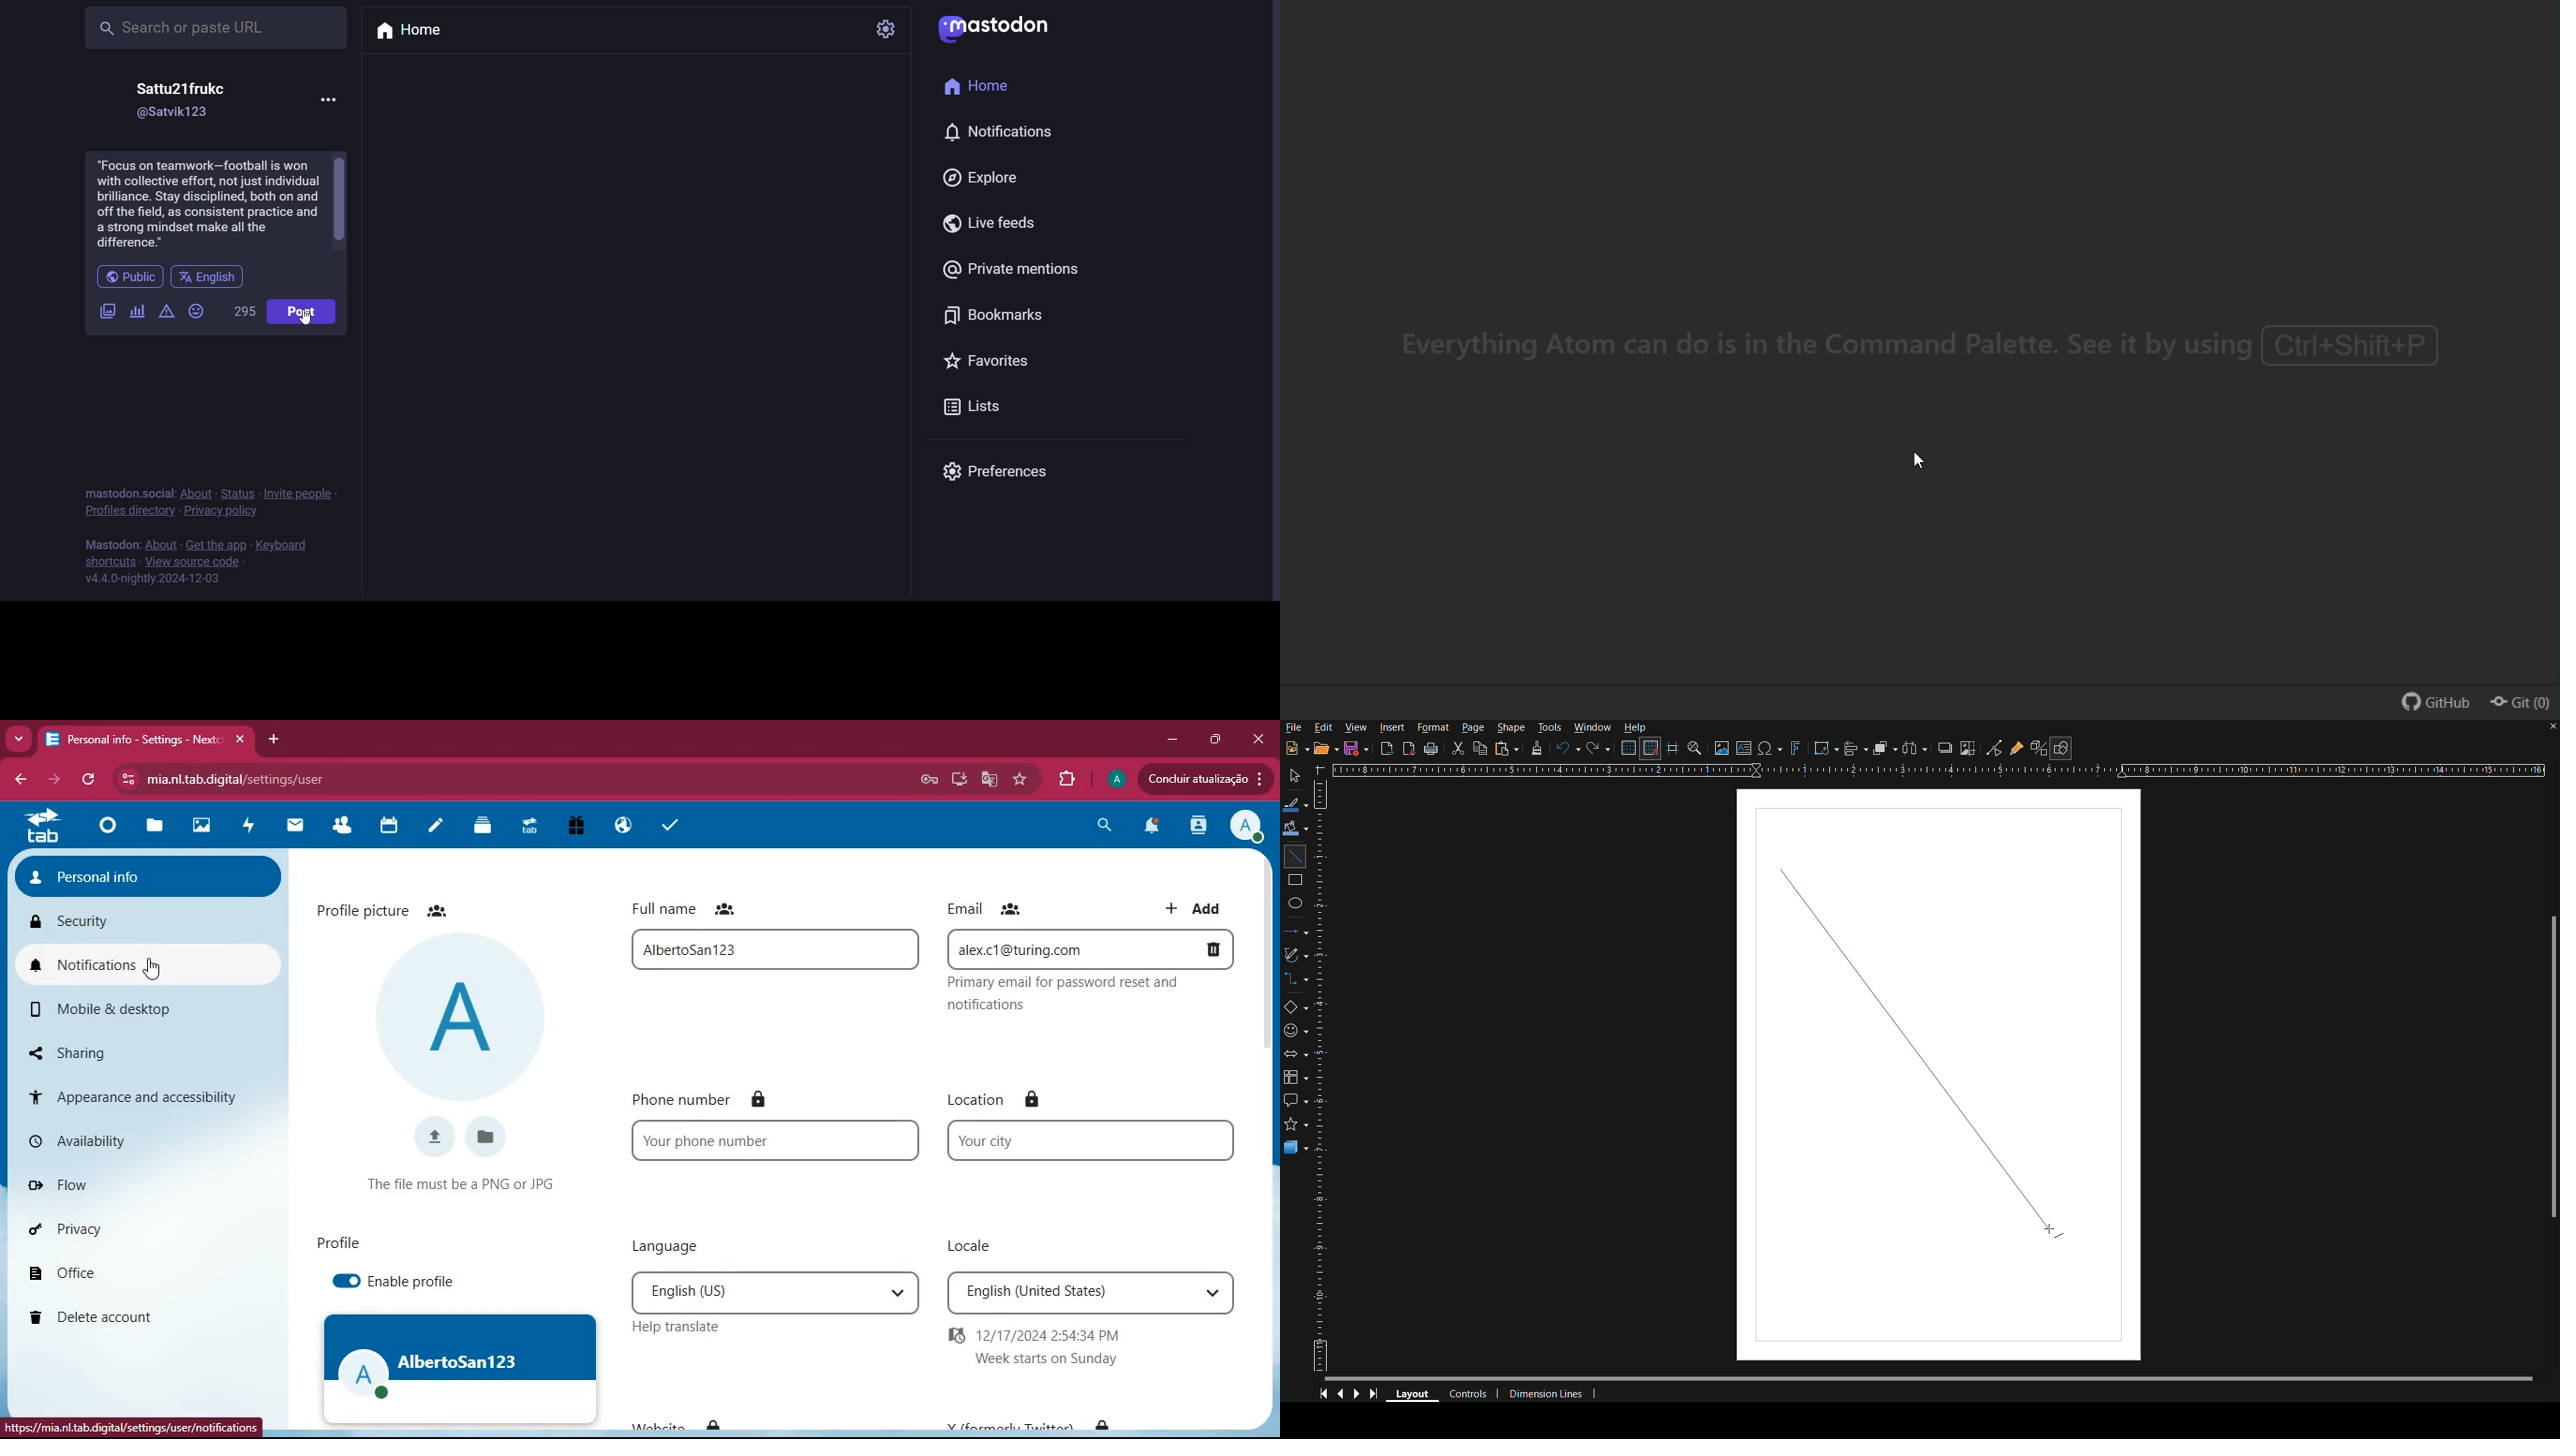  I want to click on google translate, so click(988, 779).